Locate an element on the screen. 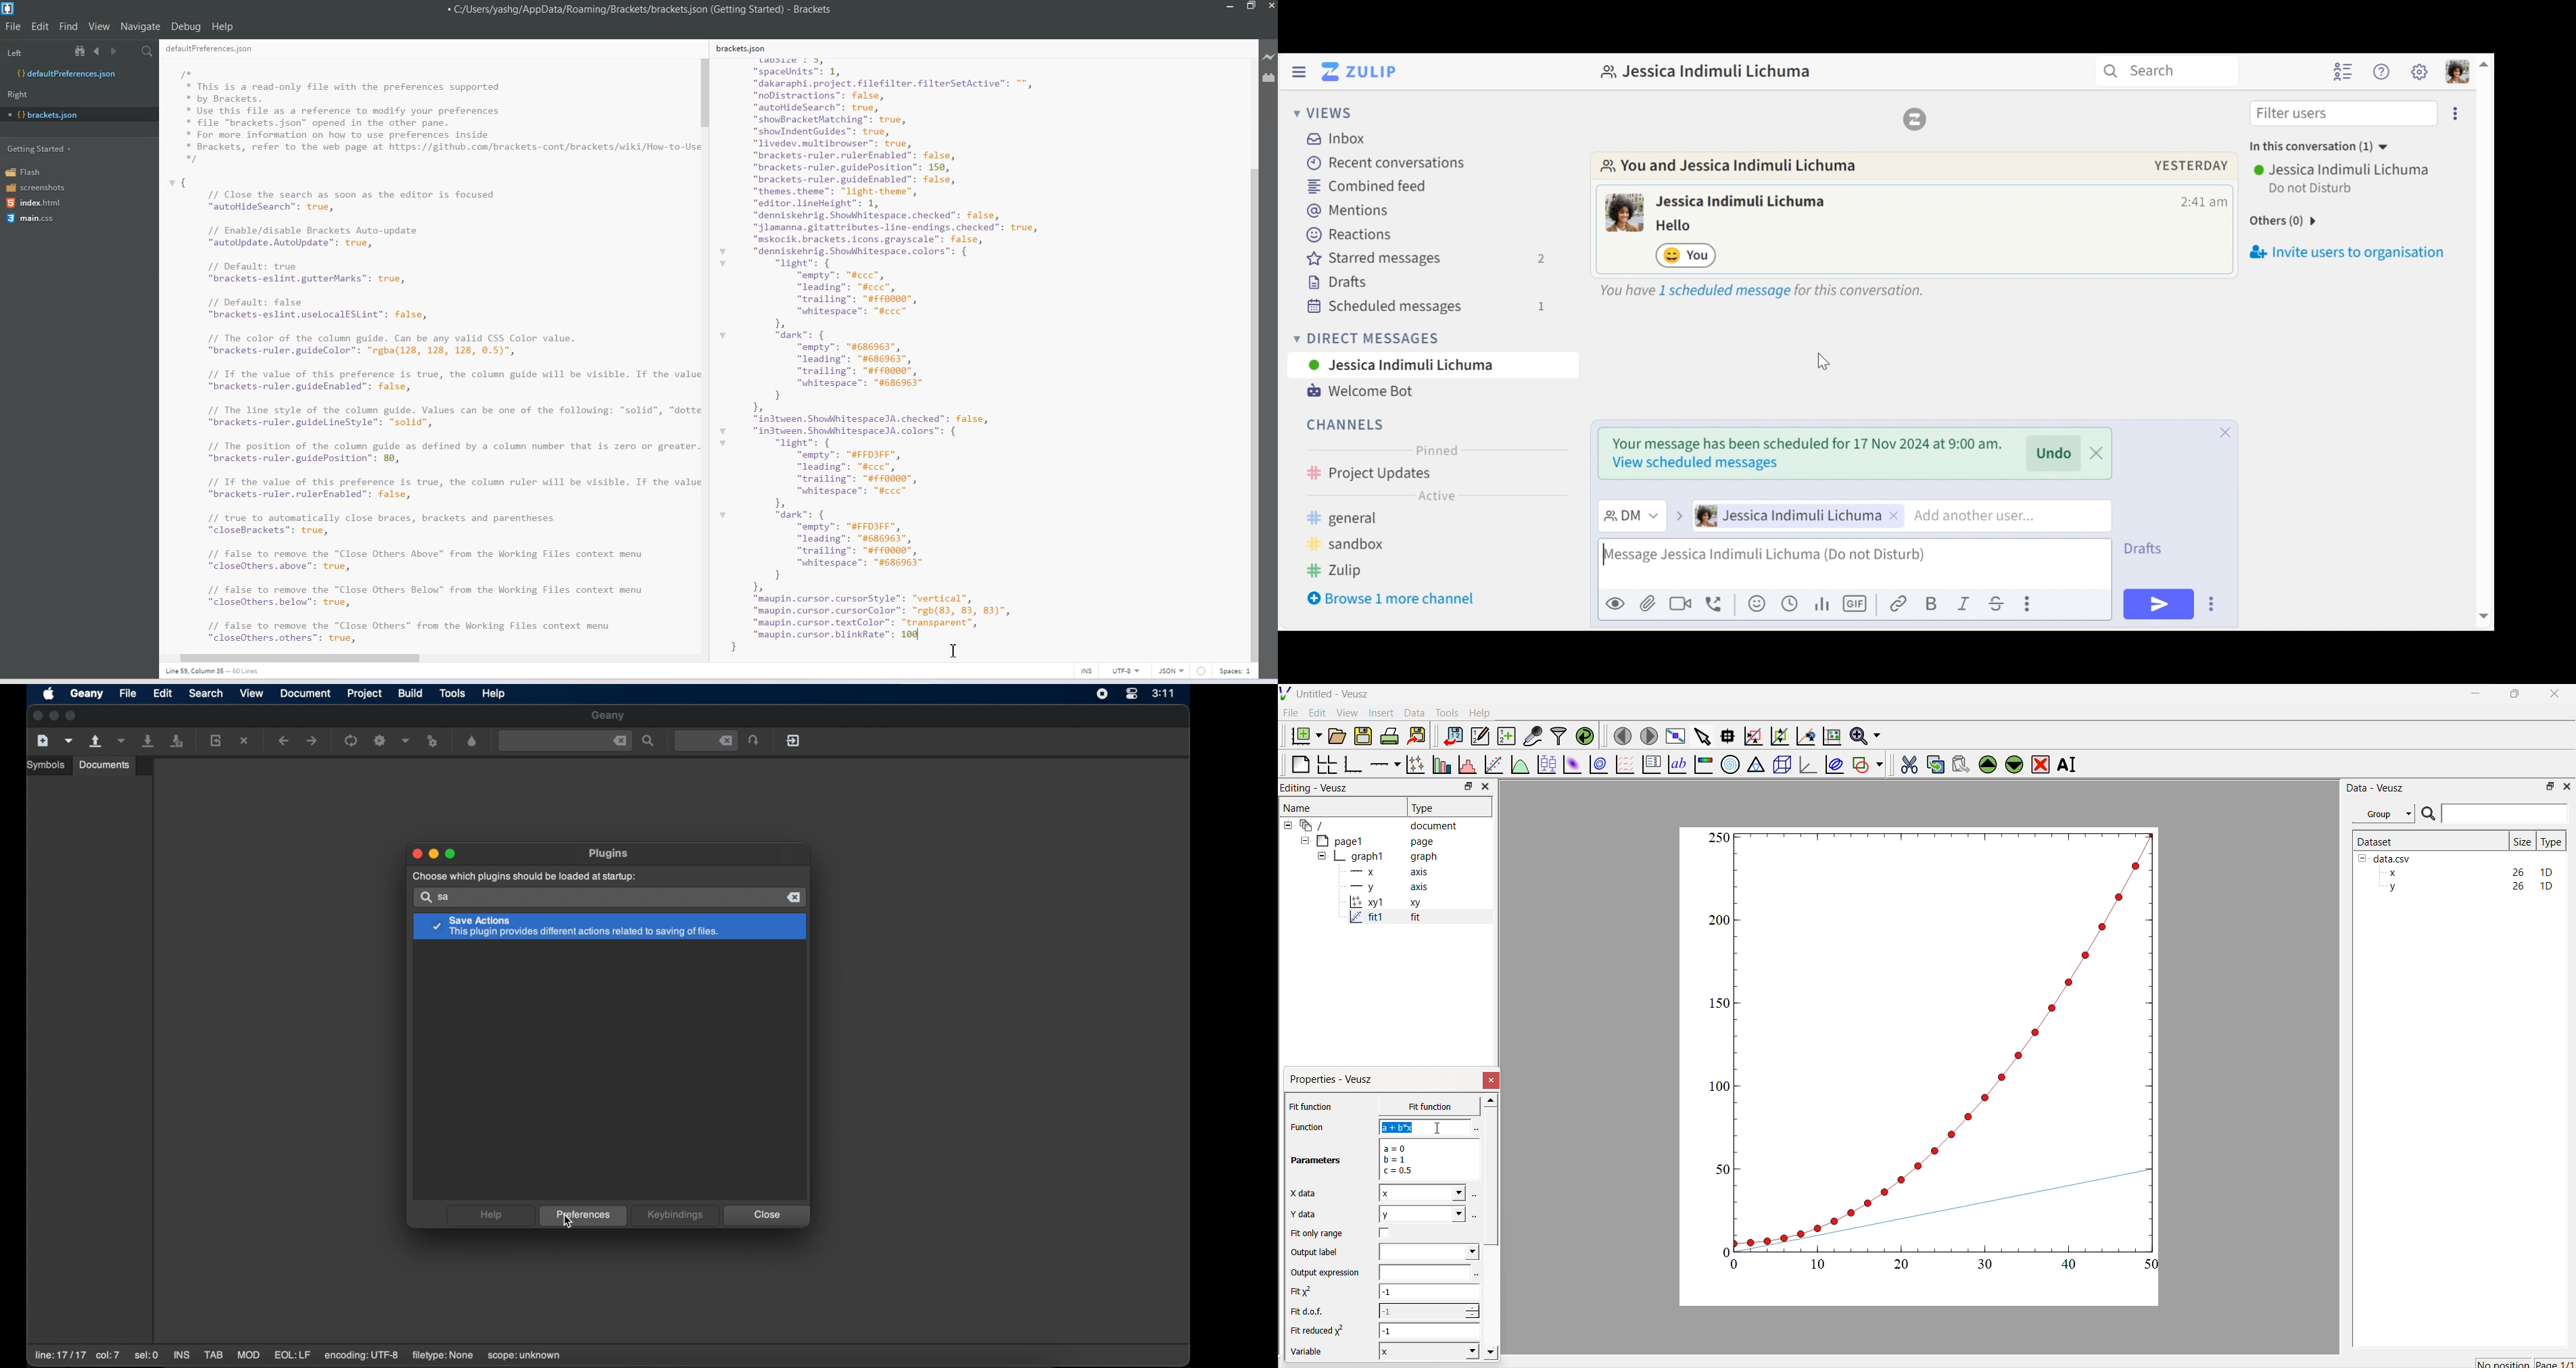 This screenshot has height=1372, width=2576. -1 is located at coordinates (1429, 1294).